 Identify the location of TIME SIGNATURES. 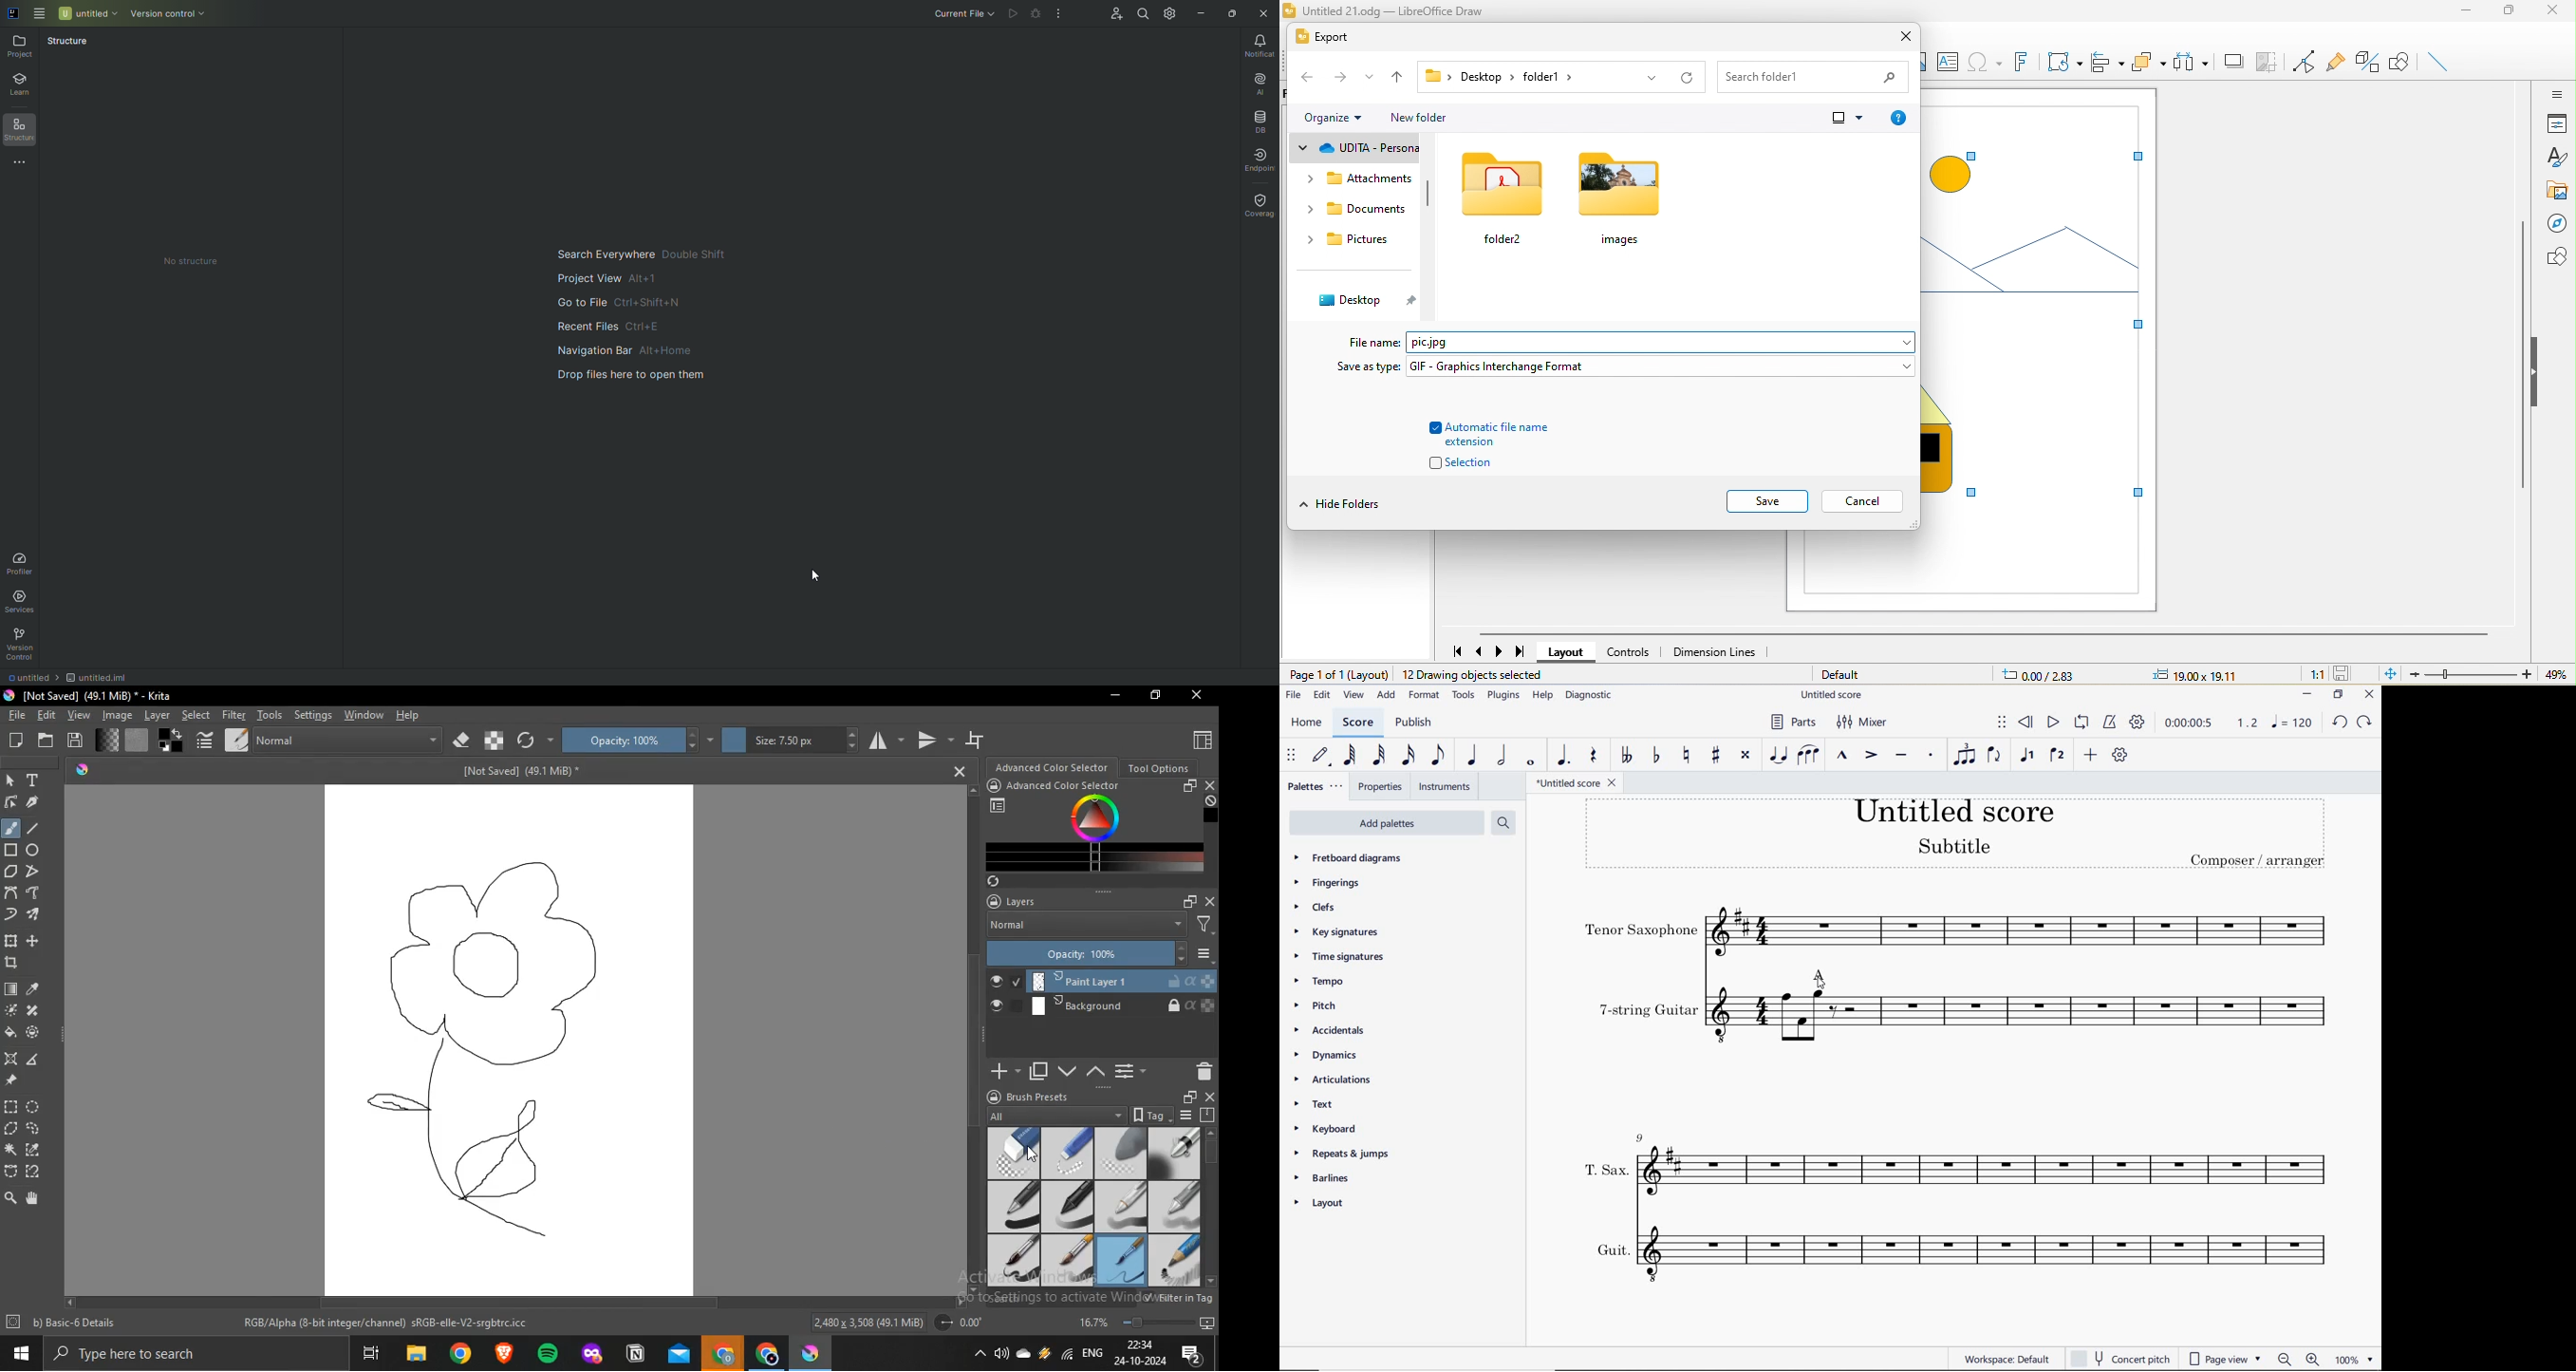
(1349, 956).